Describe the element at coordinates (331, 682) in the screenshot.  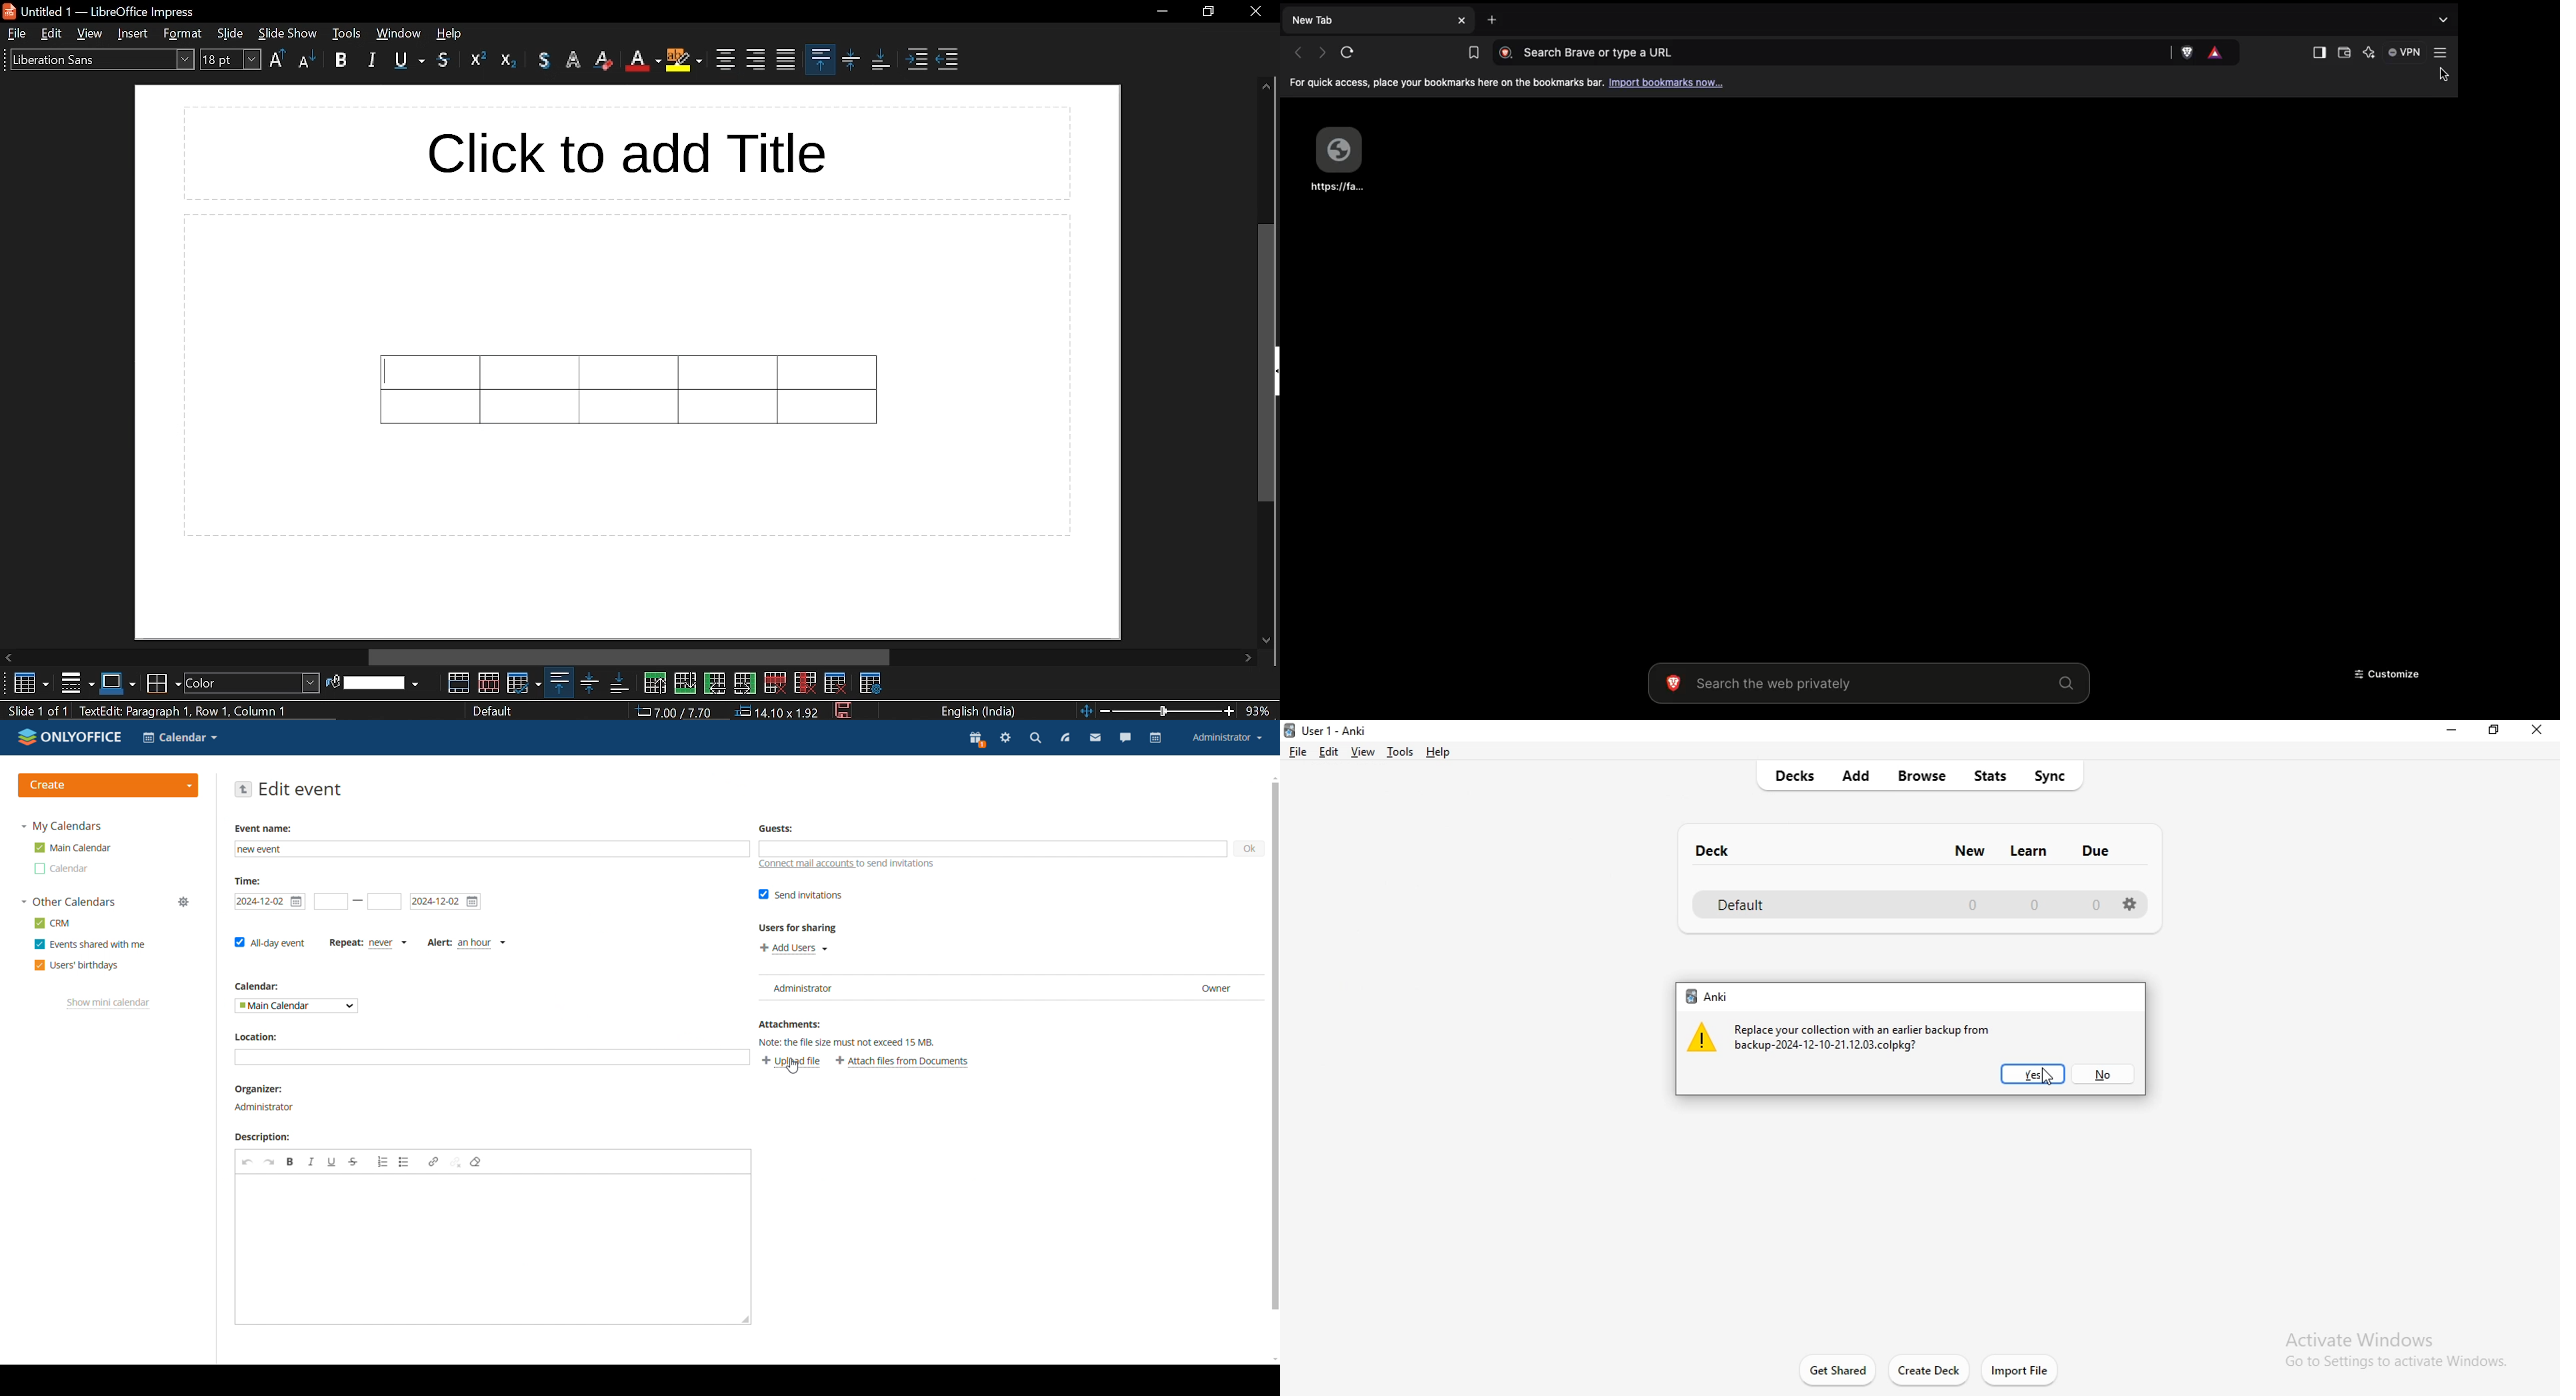
I see `fill color` at that location.